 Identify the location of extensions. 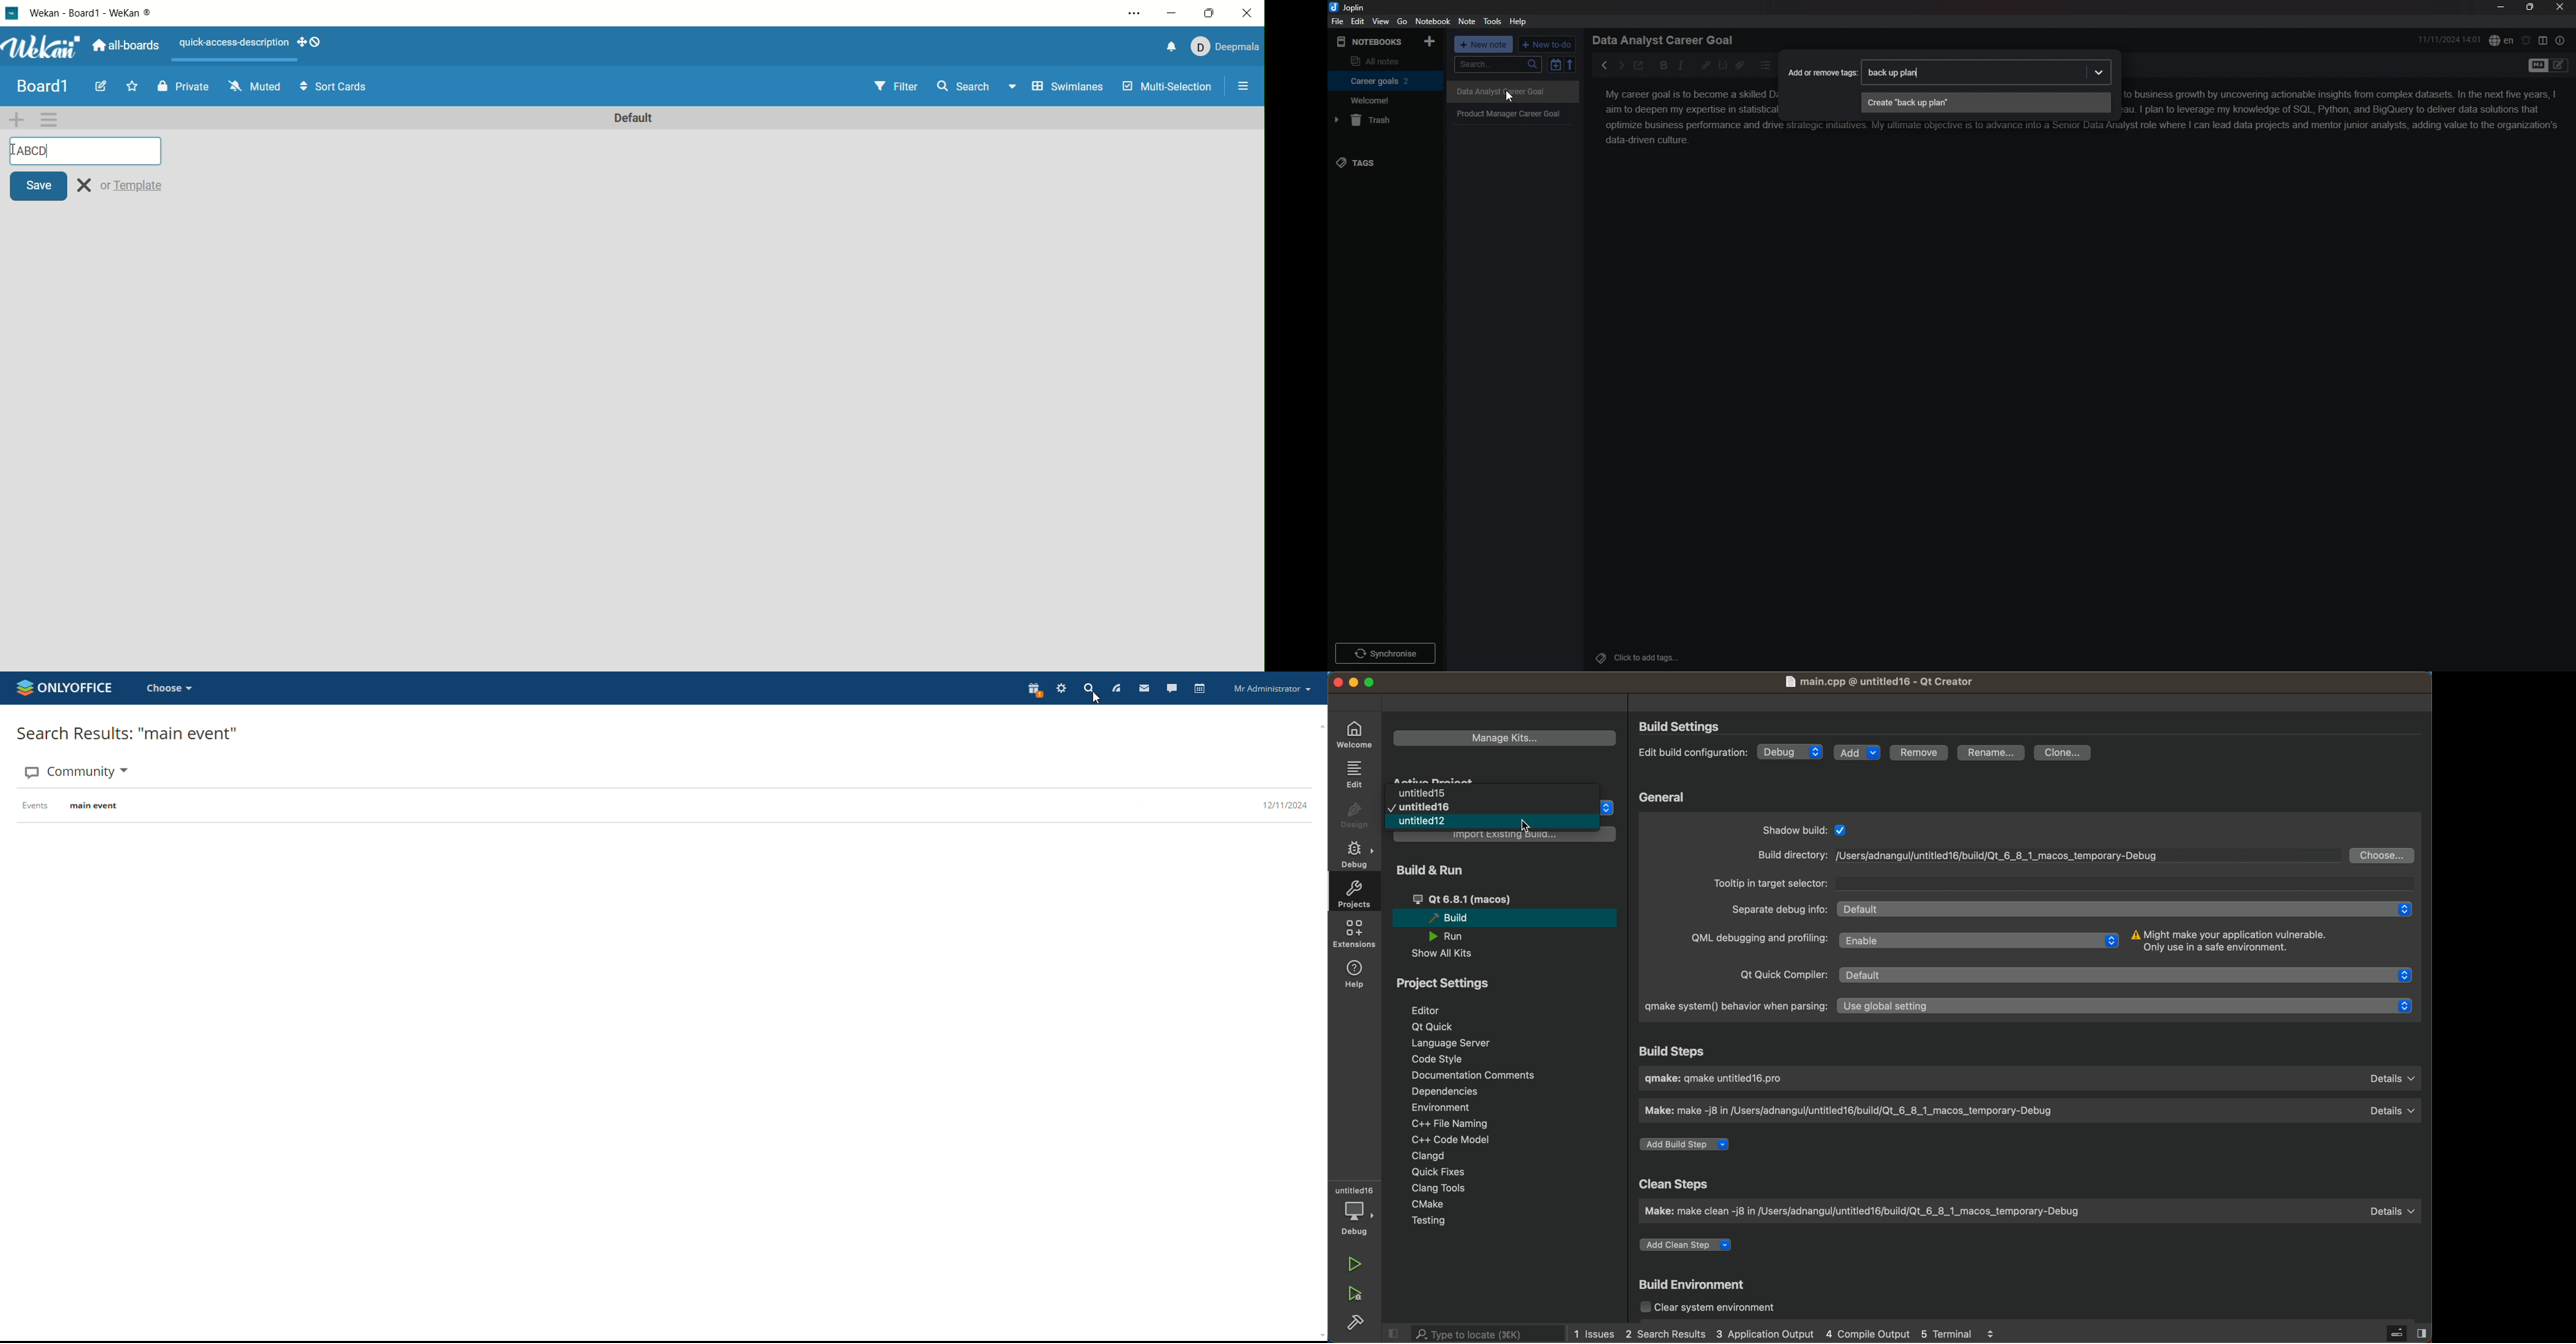
(1357, 933).